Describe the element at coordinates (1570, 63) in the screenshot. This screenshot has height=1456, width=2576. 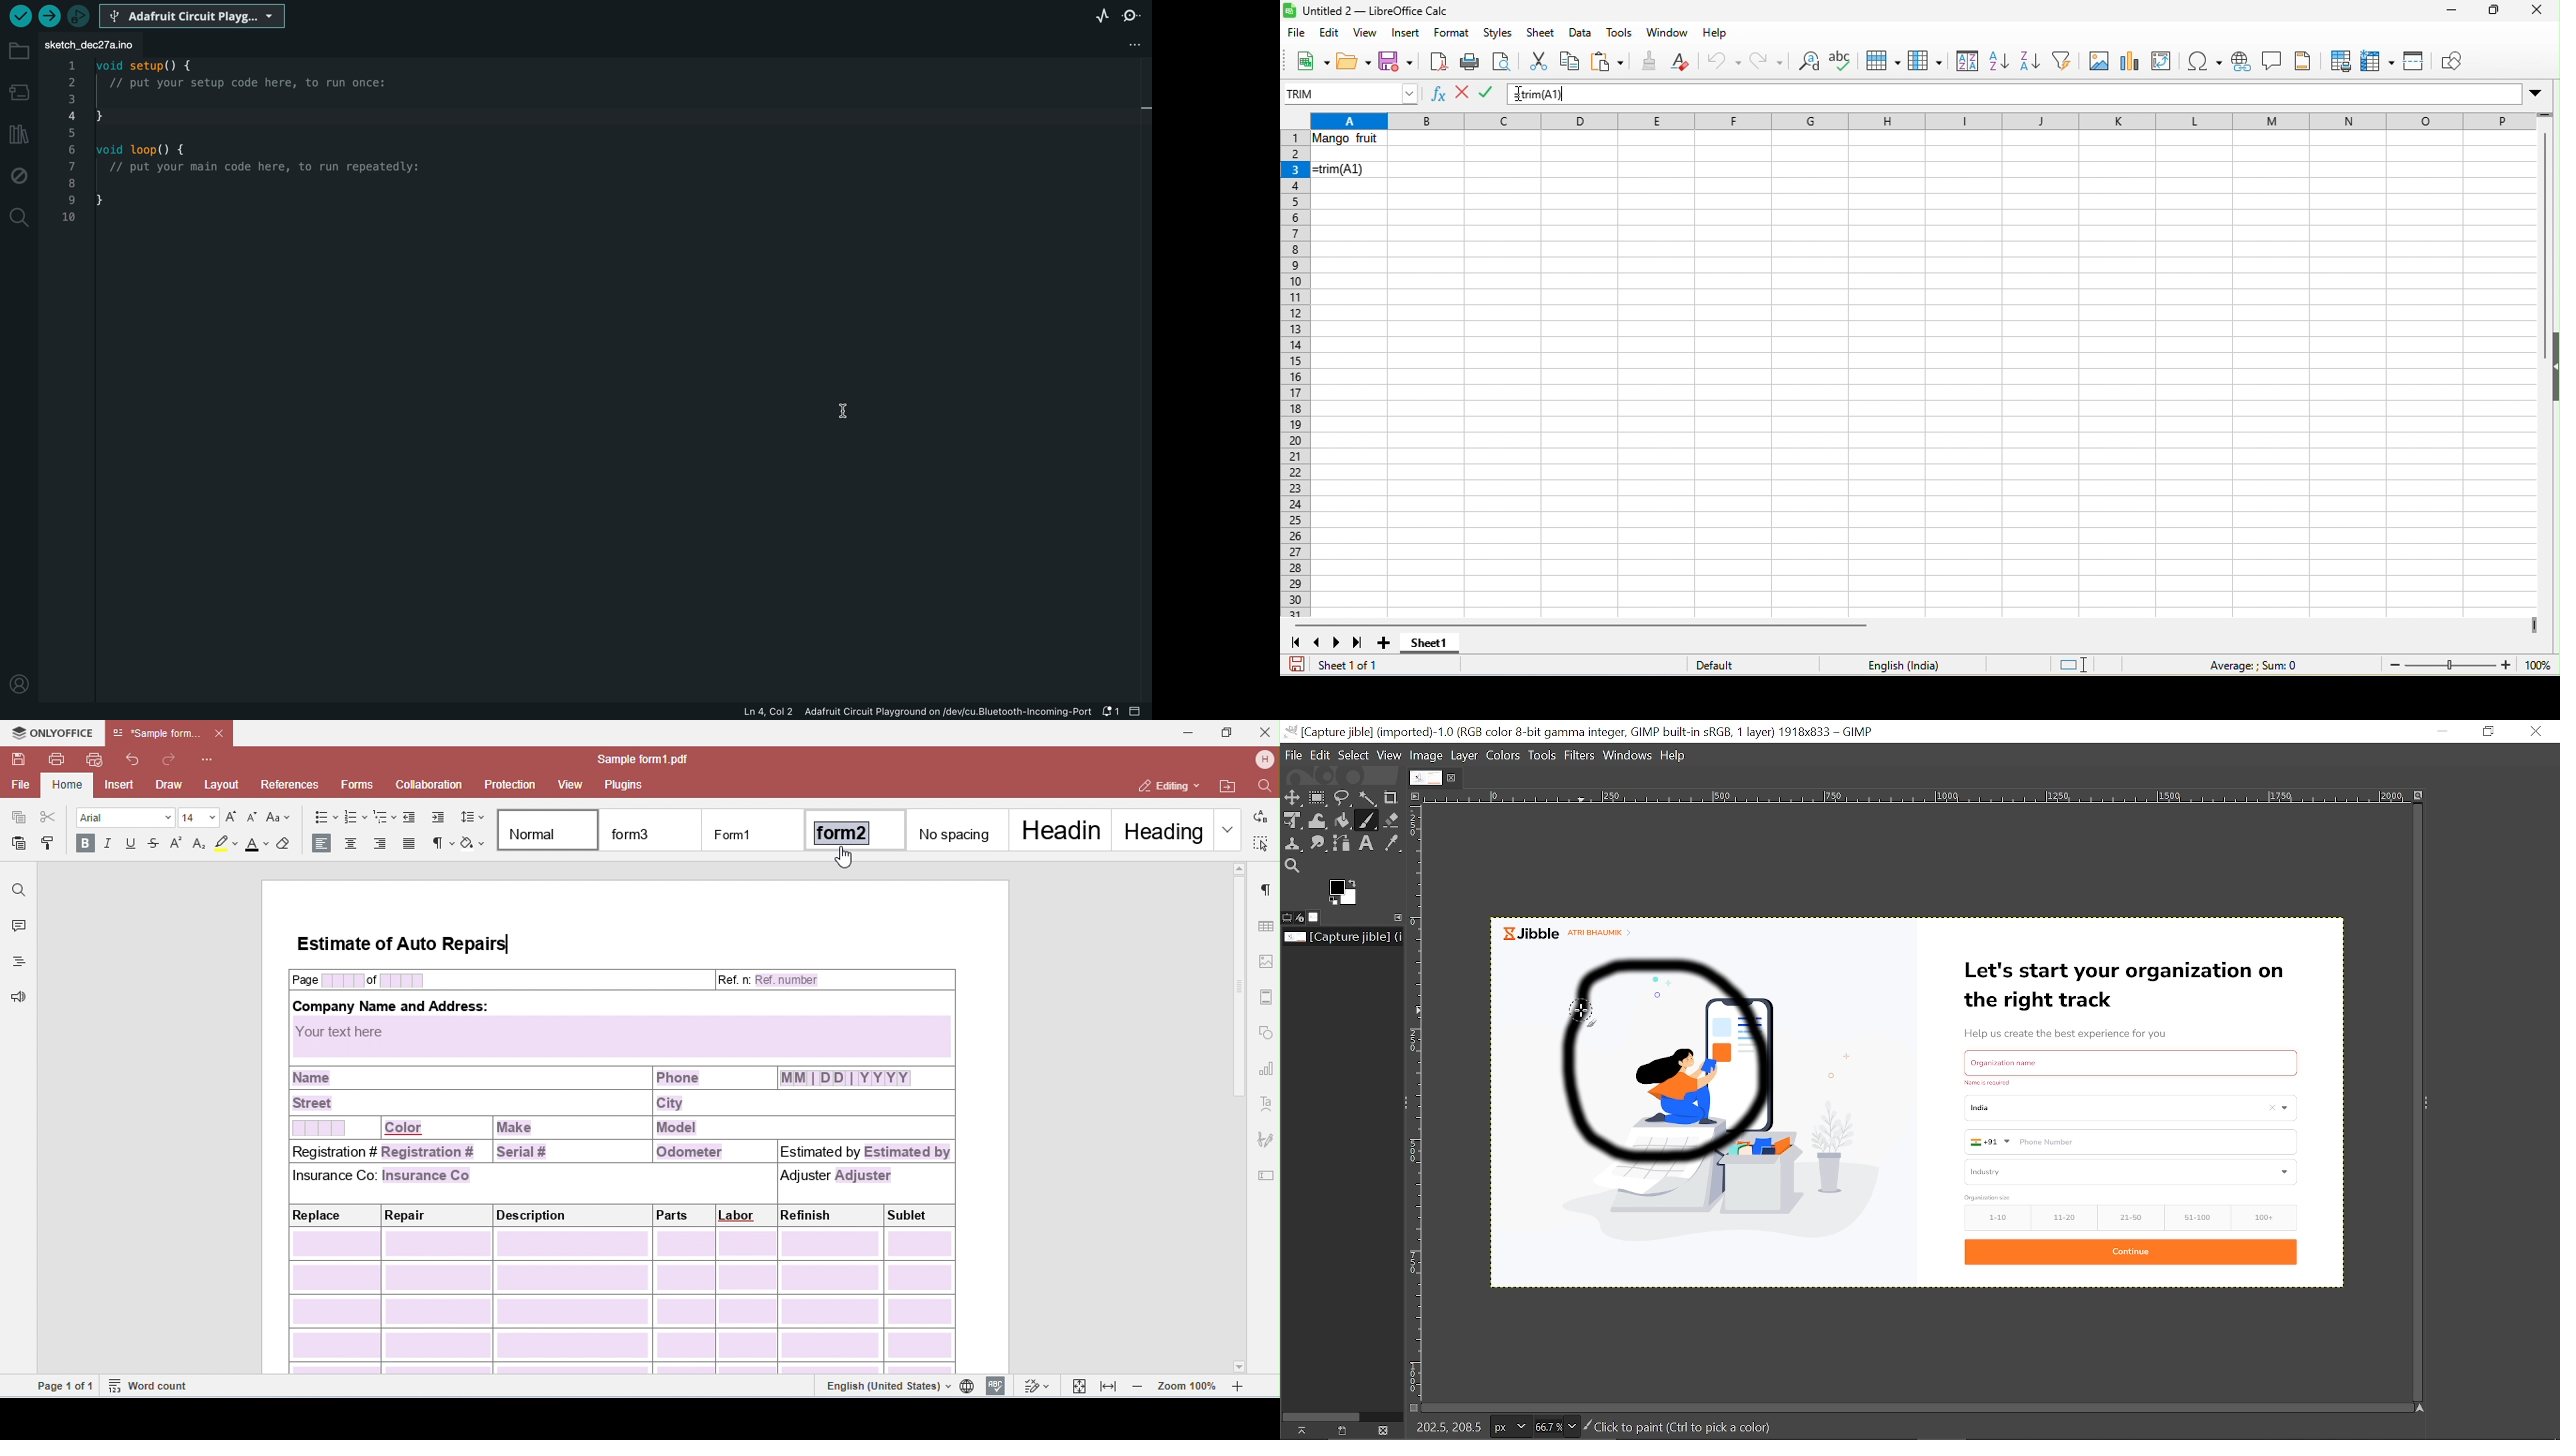
I see `copy` at that location.